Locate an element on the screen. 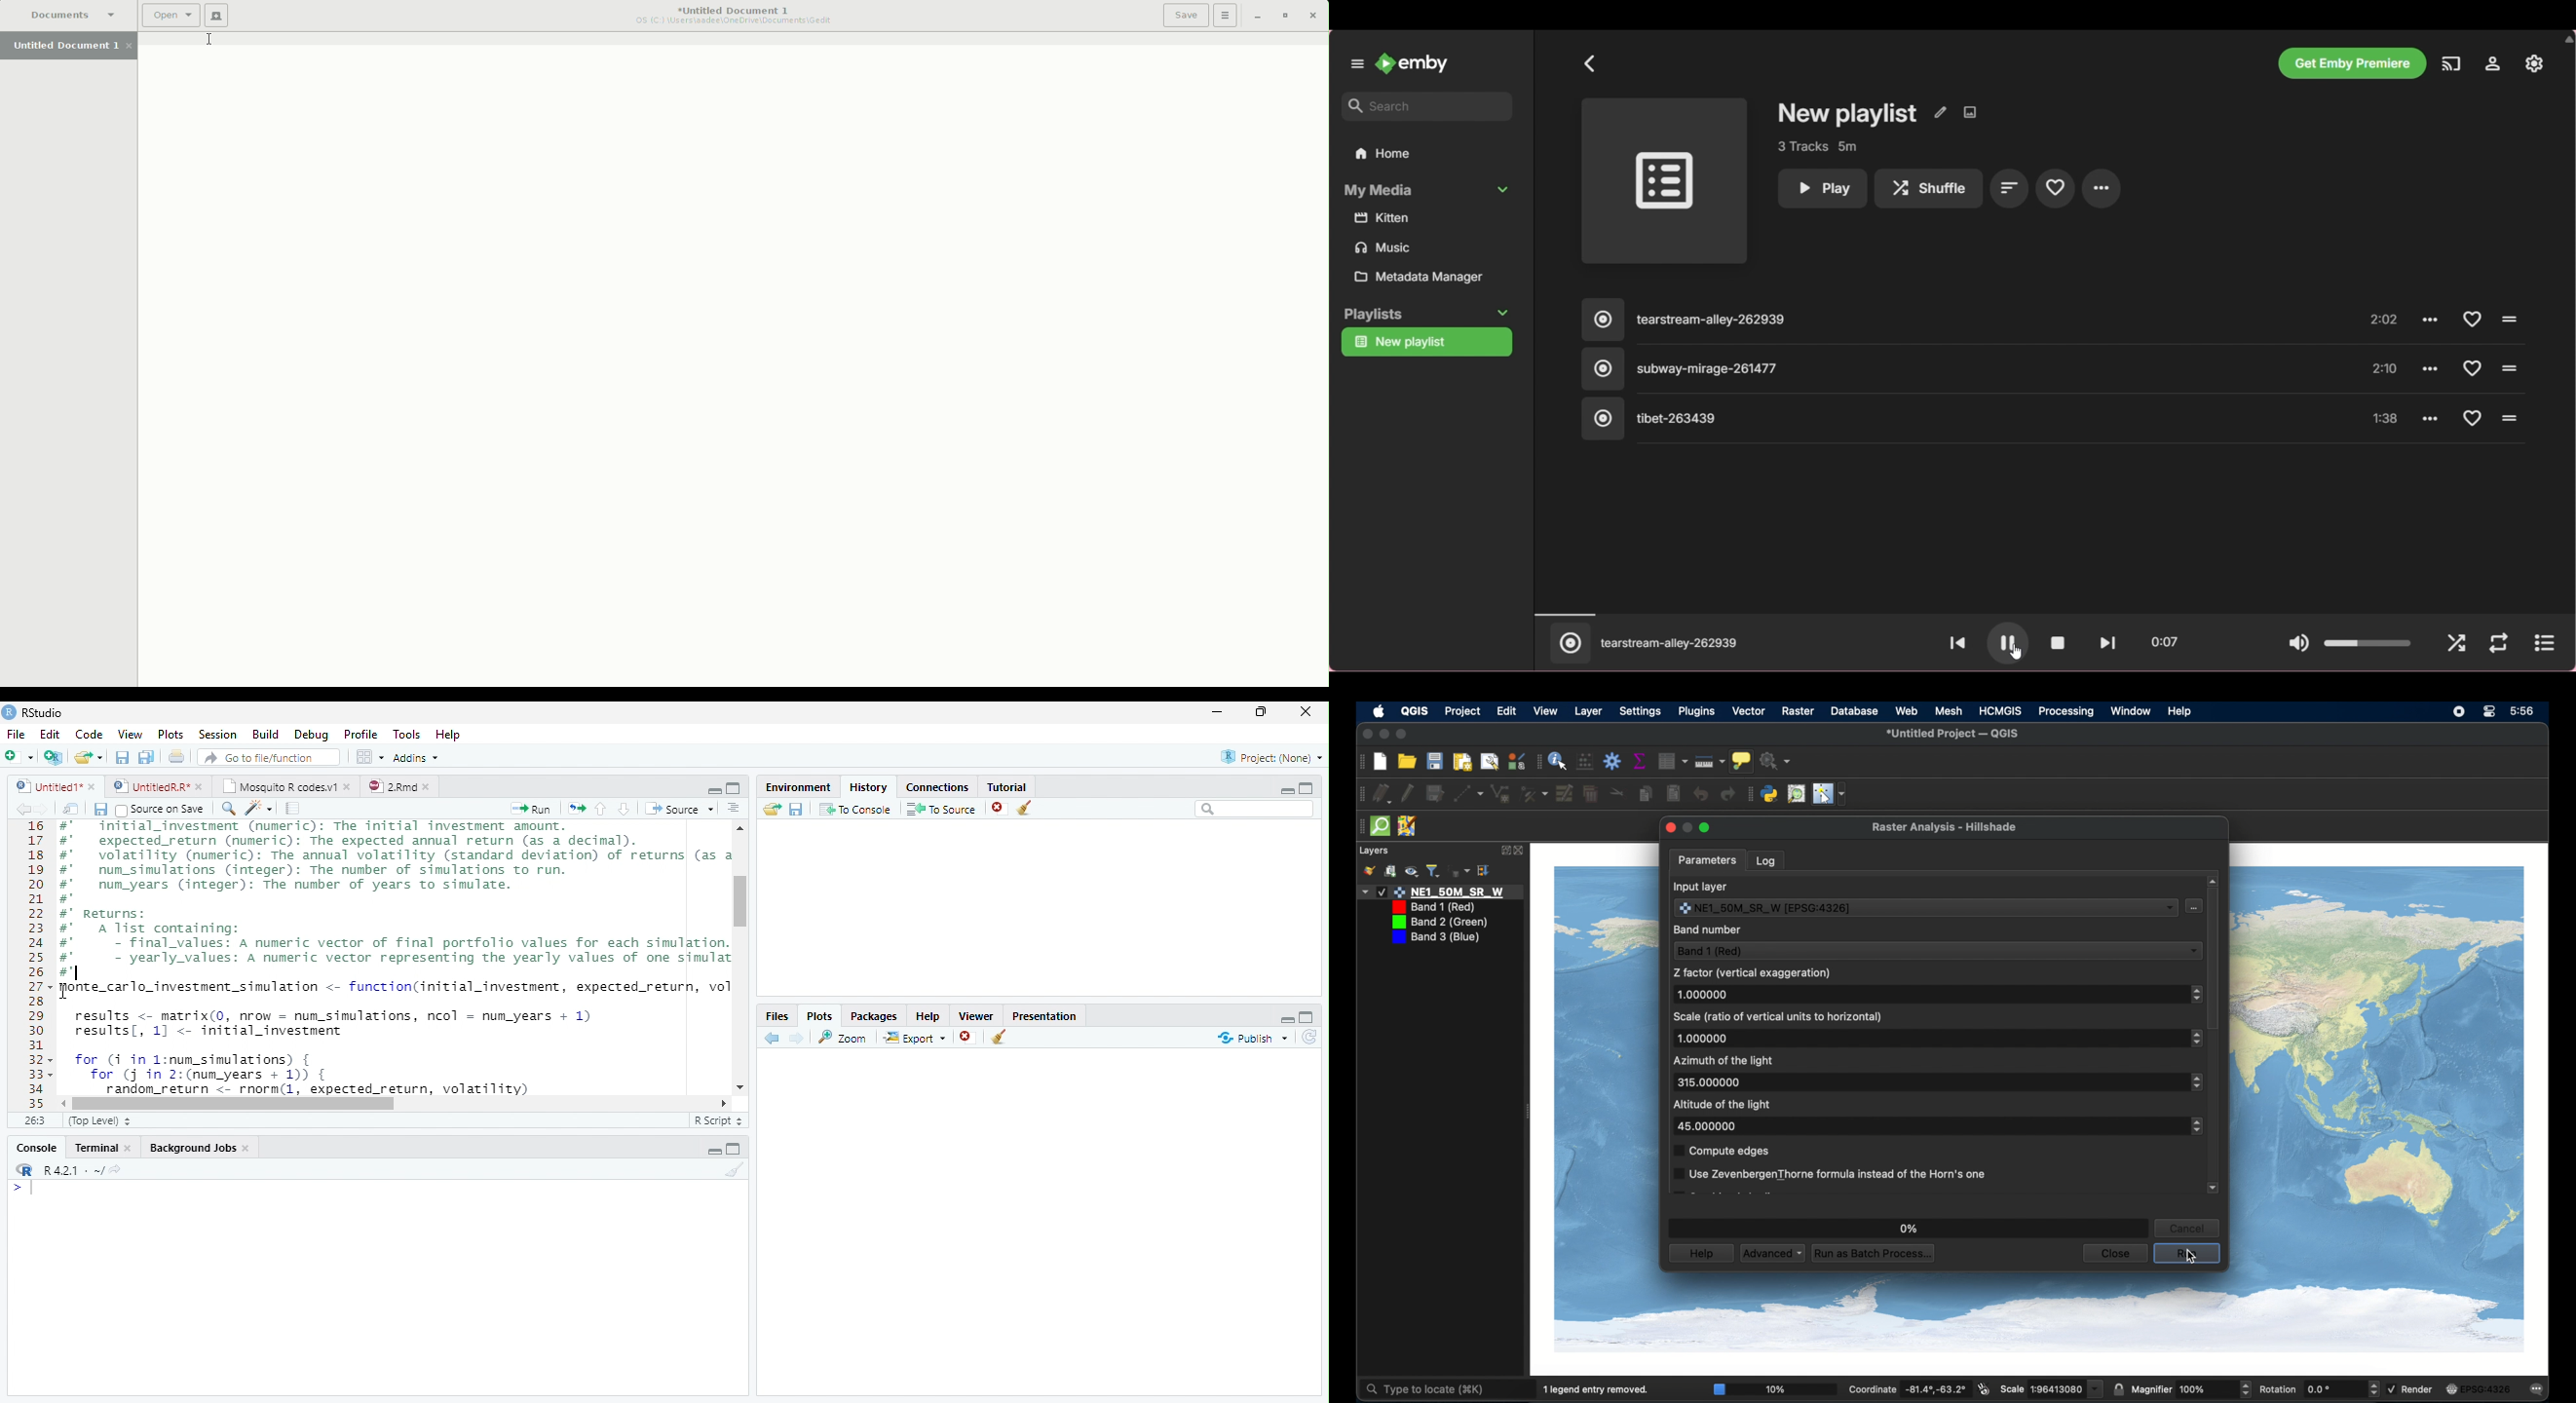 The image size is (2576, 1428). Next Plot is located at coordinates (797, 1038).